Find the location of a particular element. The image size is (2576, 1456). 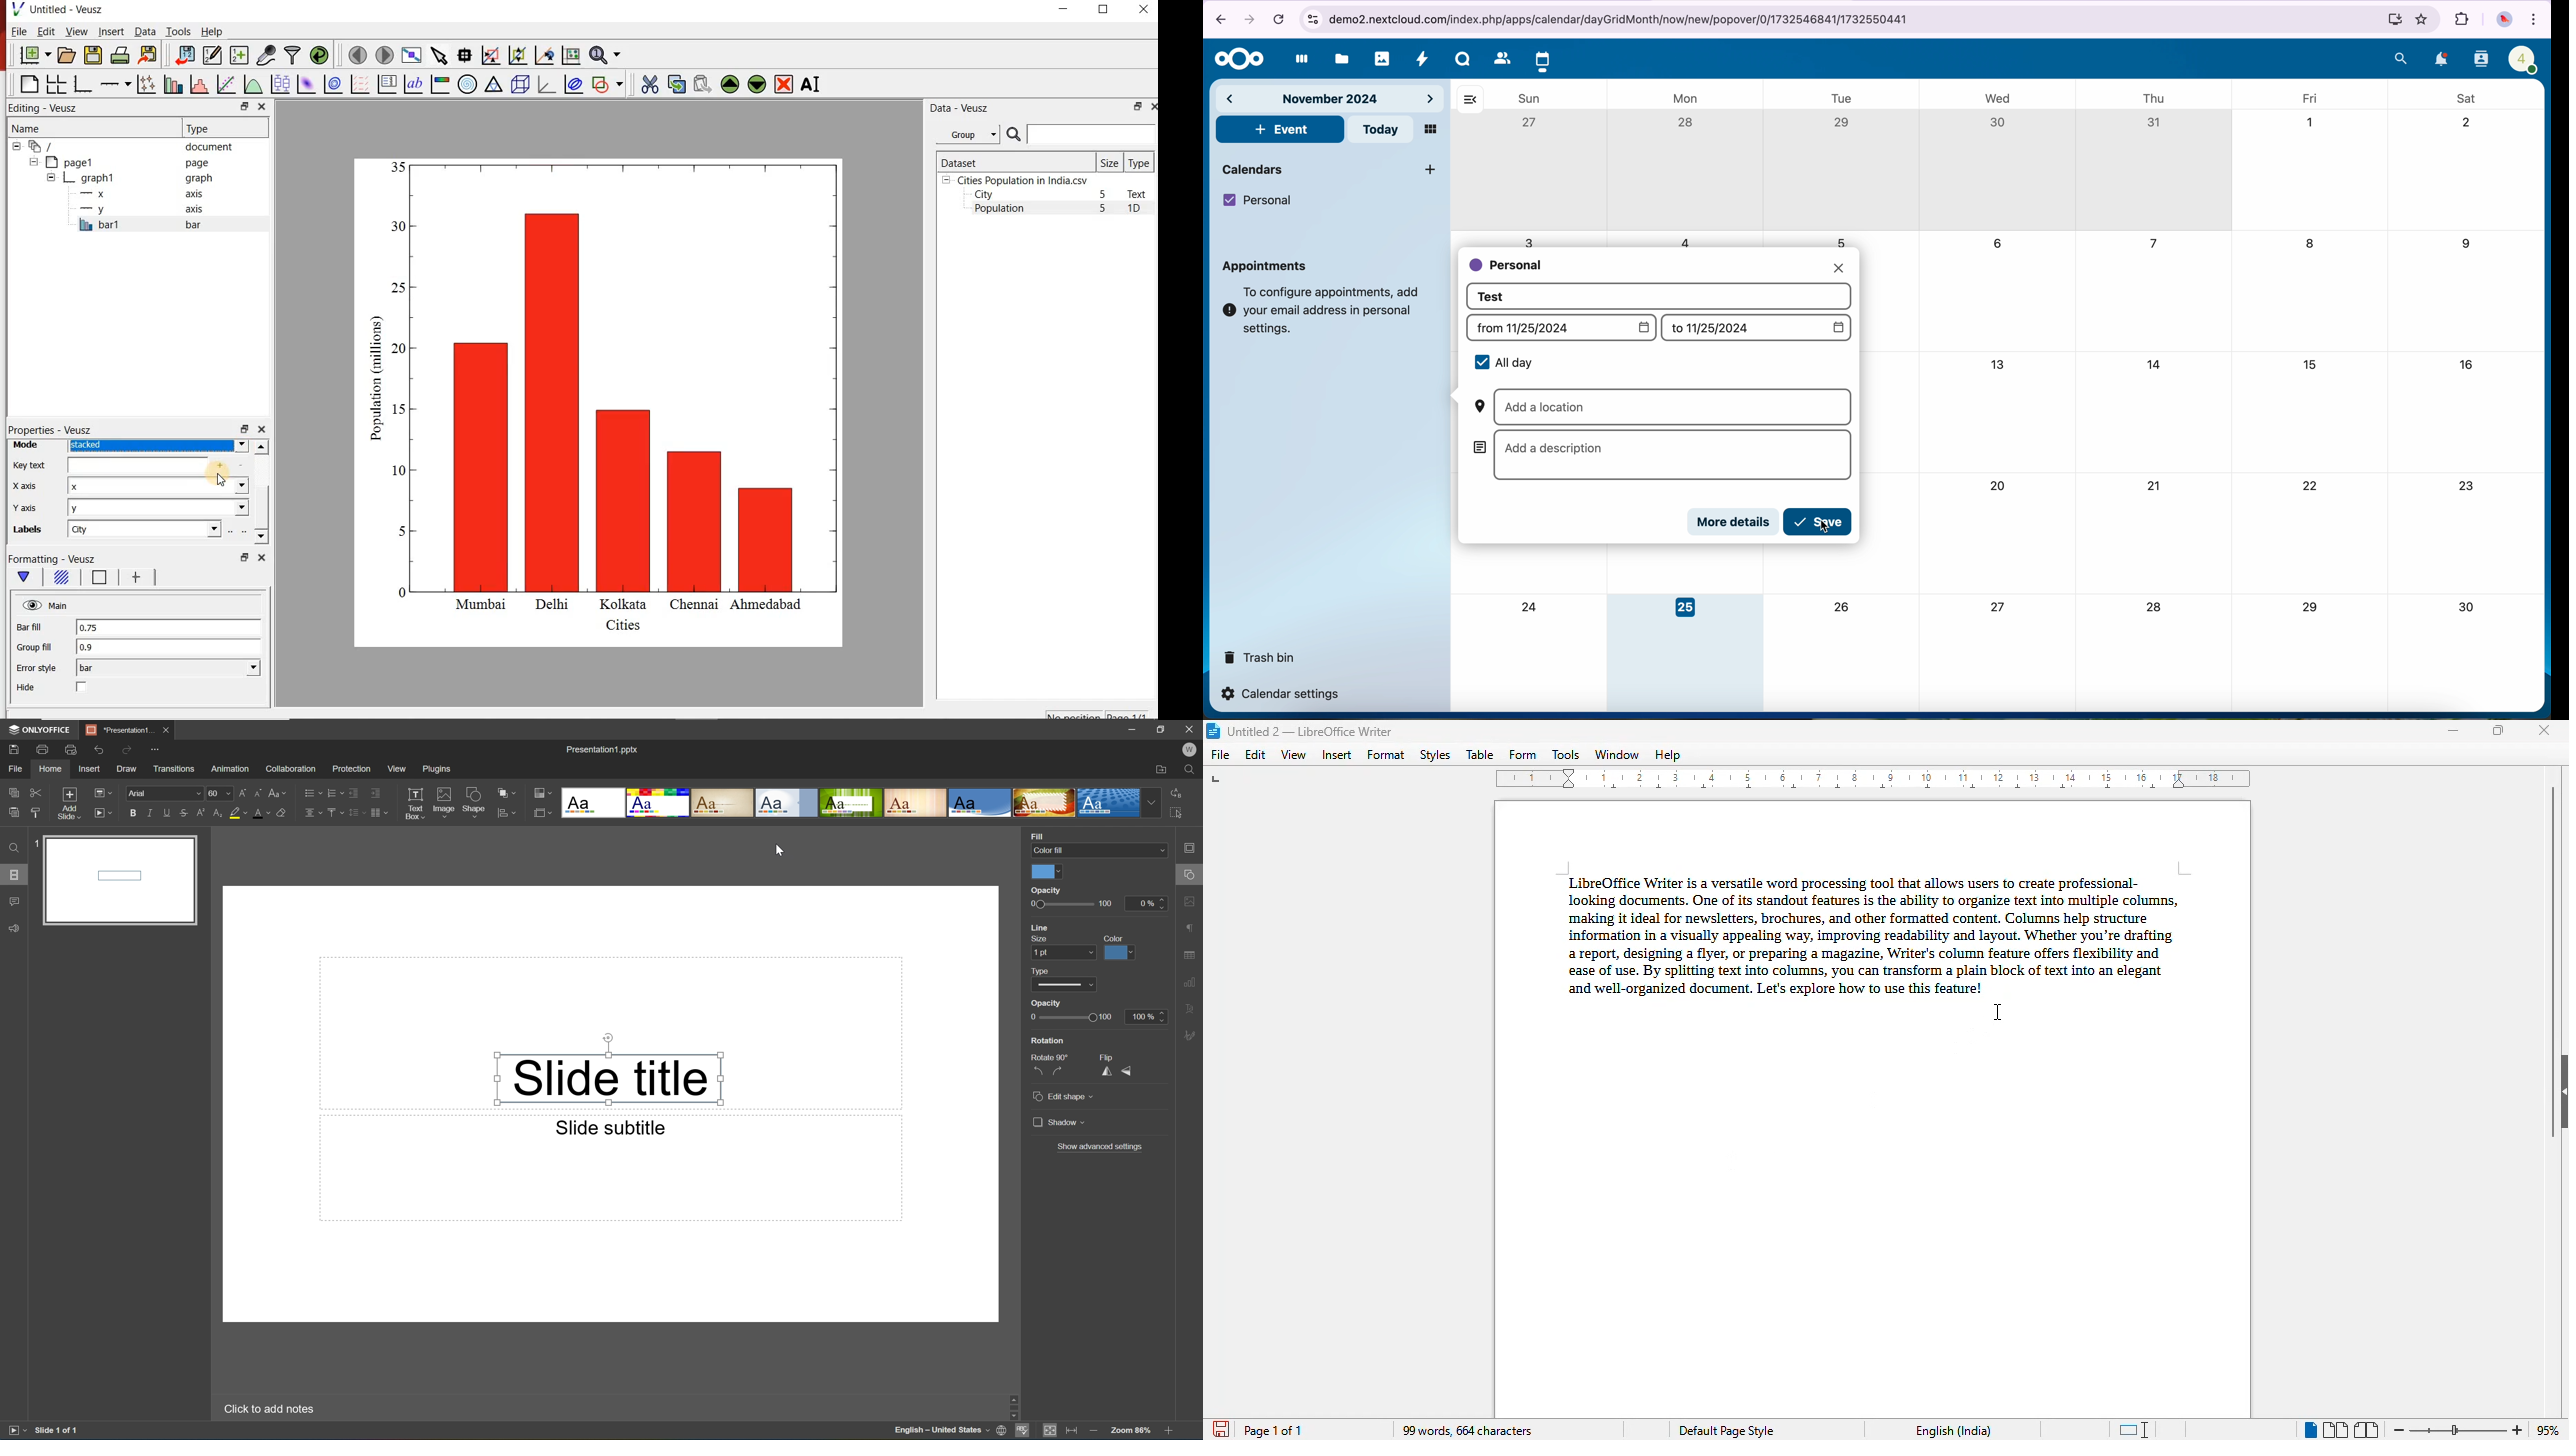

Customize quick access toolbar is located at coordinates (153, 749).